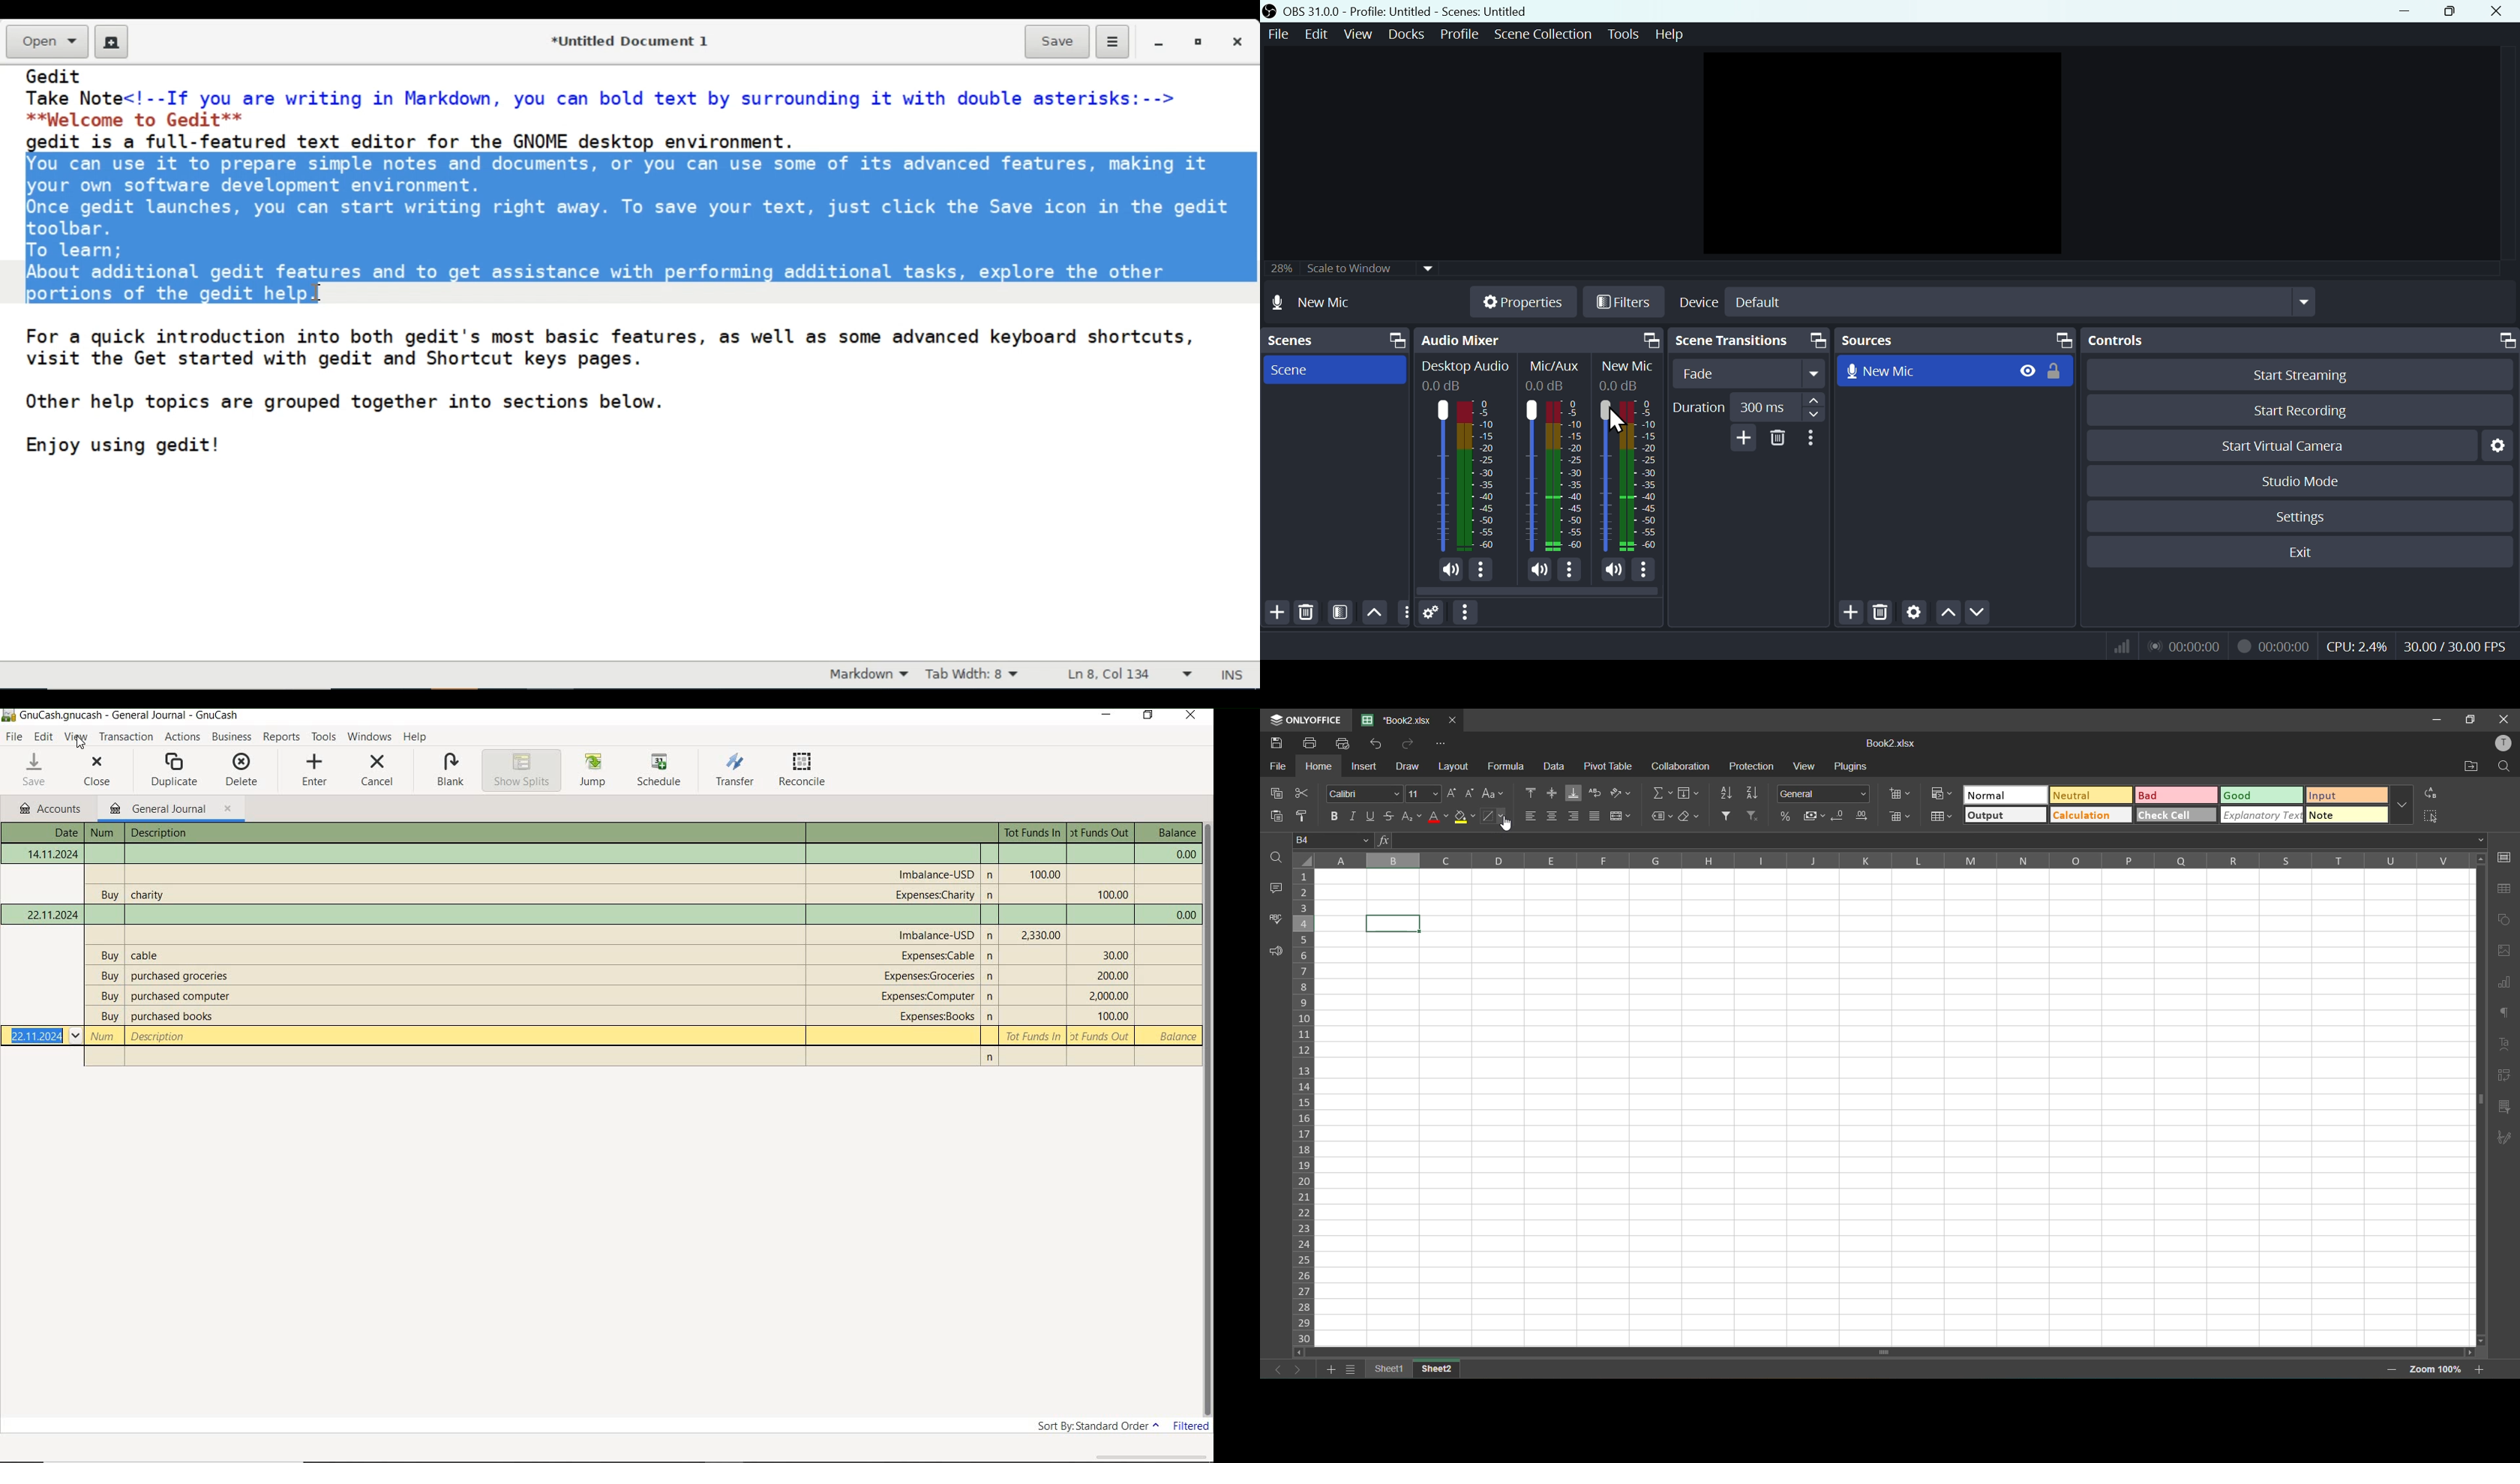 This screenshot has height=1484, width=2520. What do you see at coordinates (1174, 834) in the screenshot?
I see `balance` at bounding box center [1174, 834].